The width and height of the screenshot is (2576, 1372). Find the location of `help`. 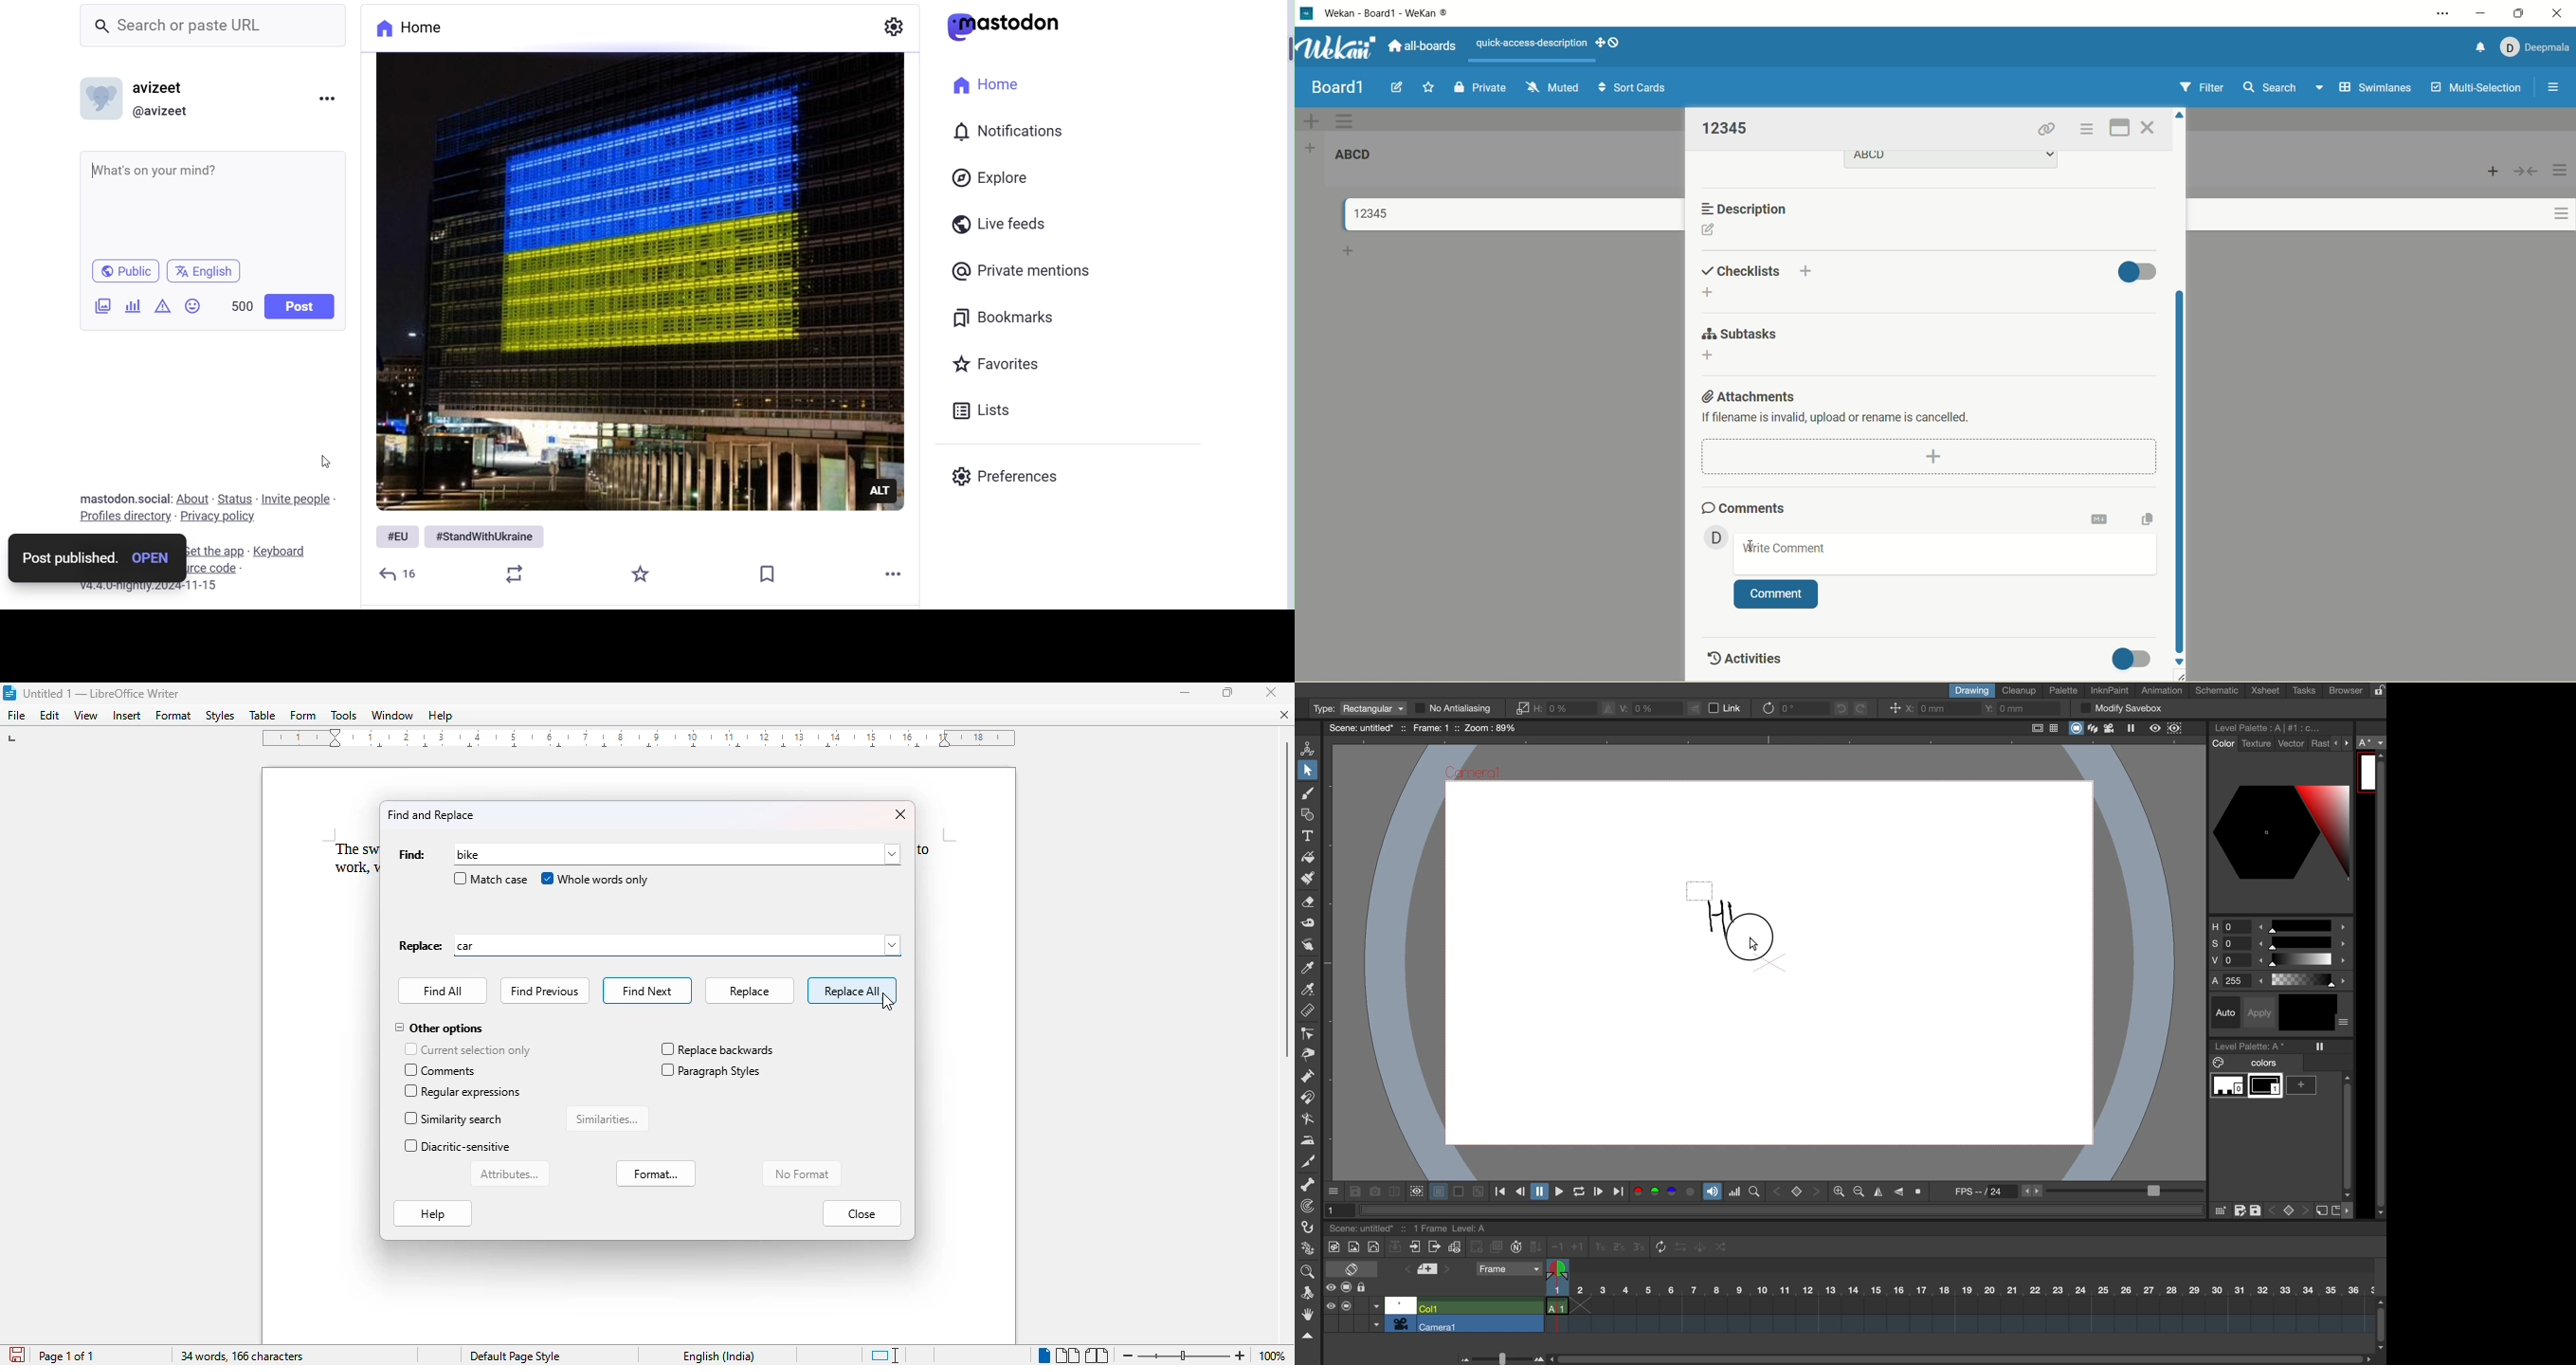

help is located at coordinates (440, 716).